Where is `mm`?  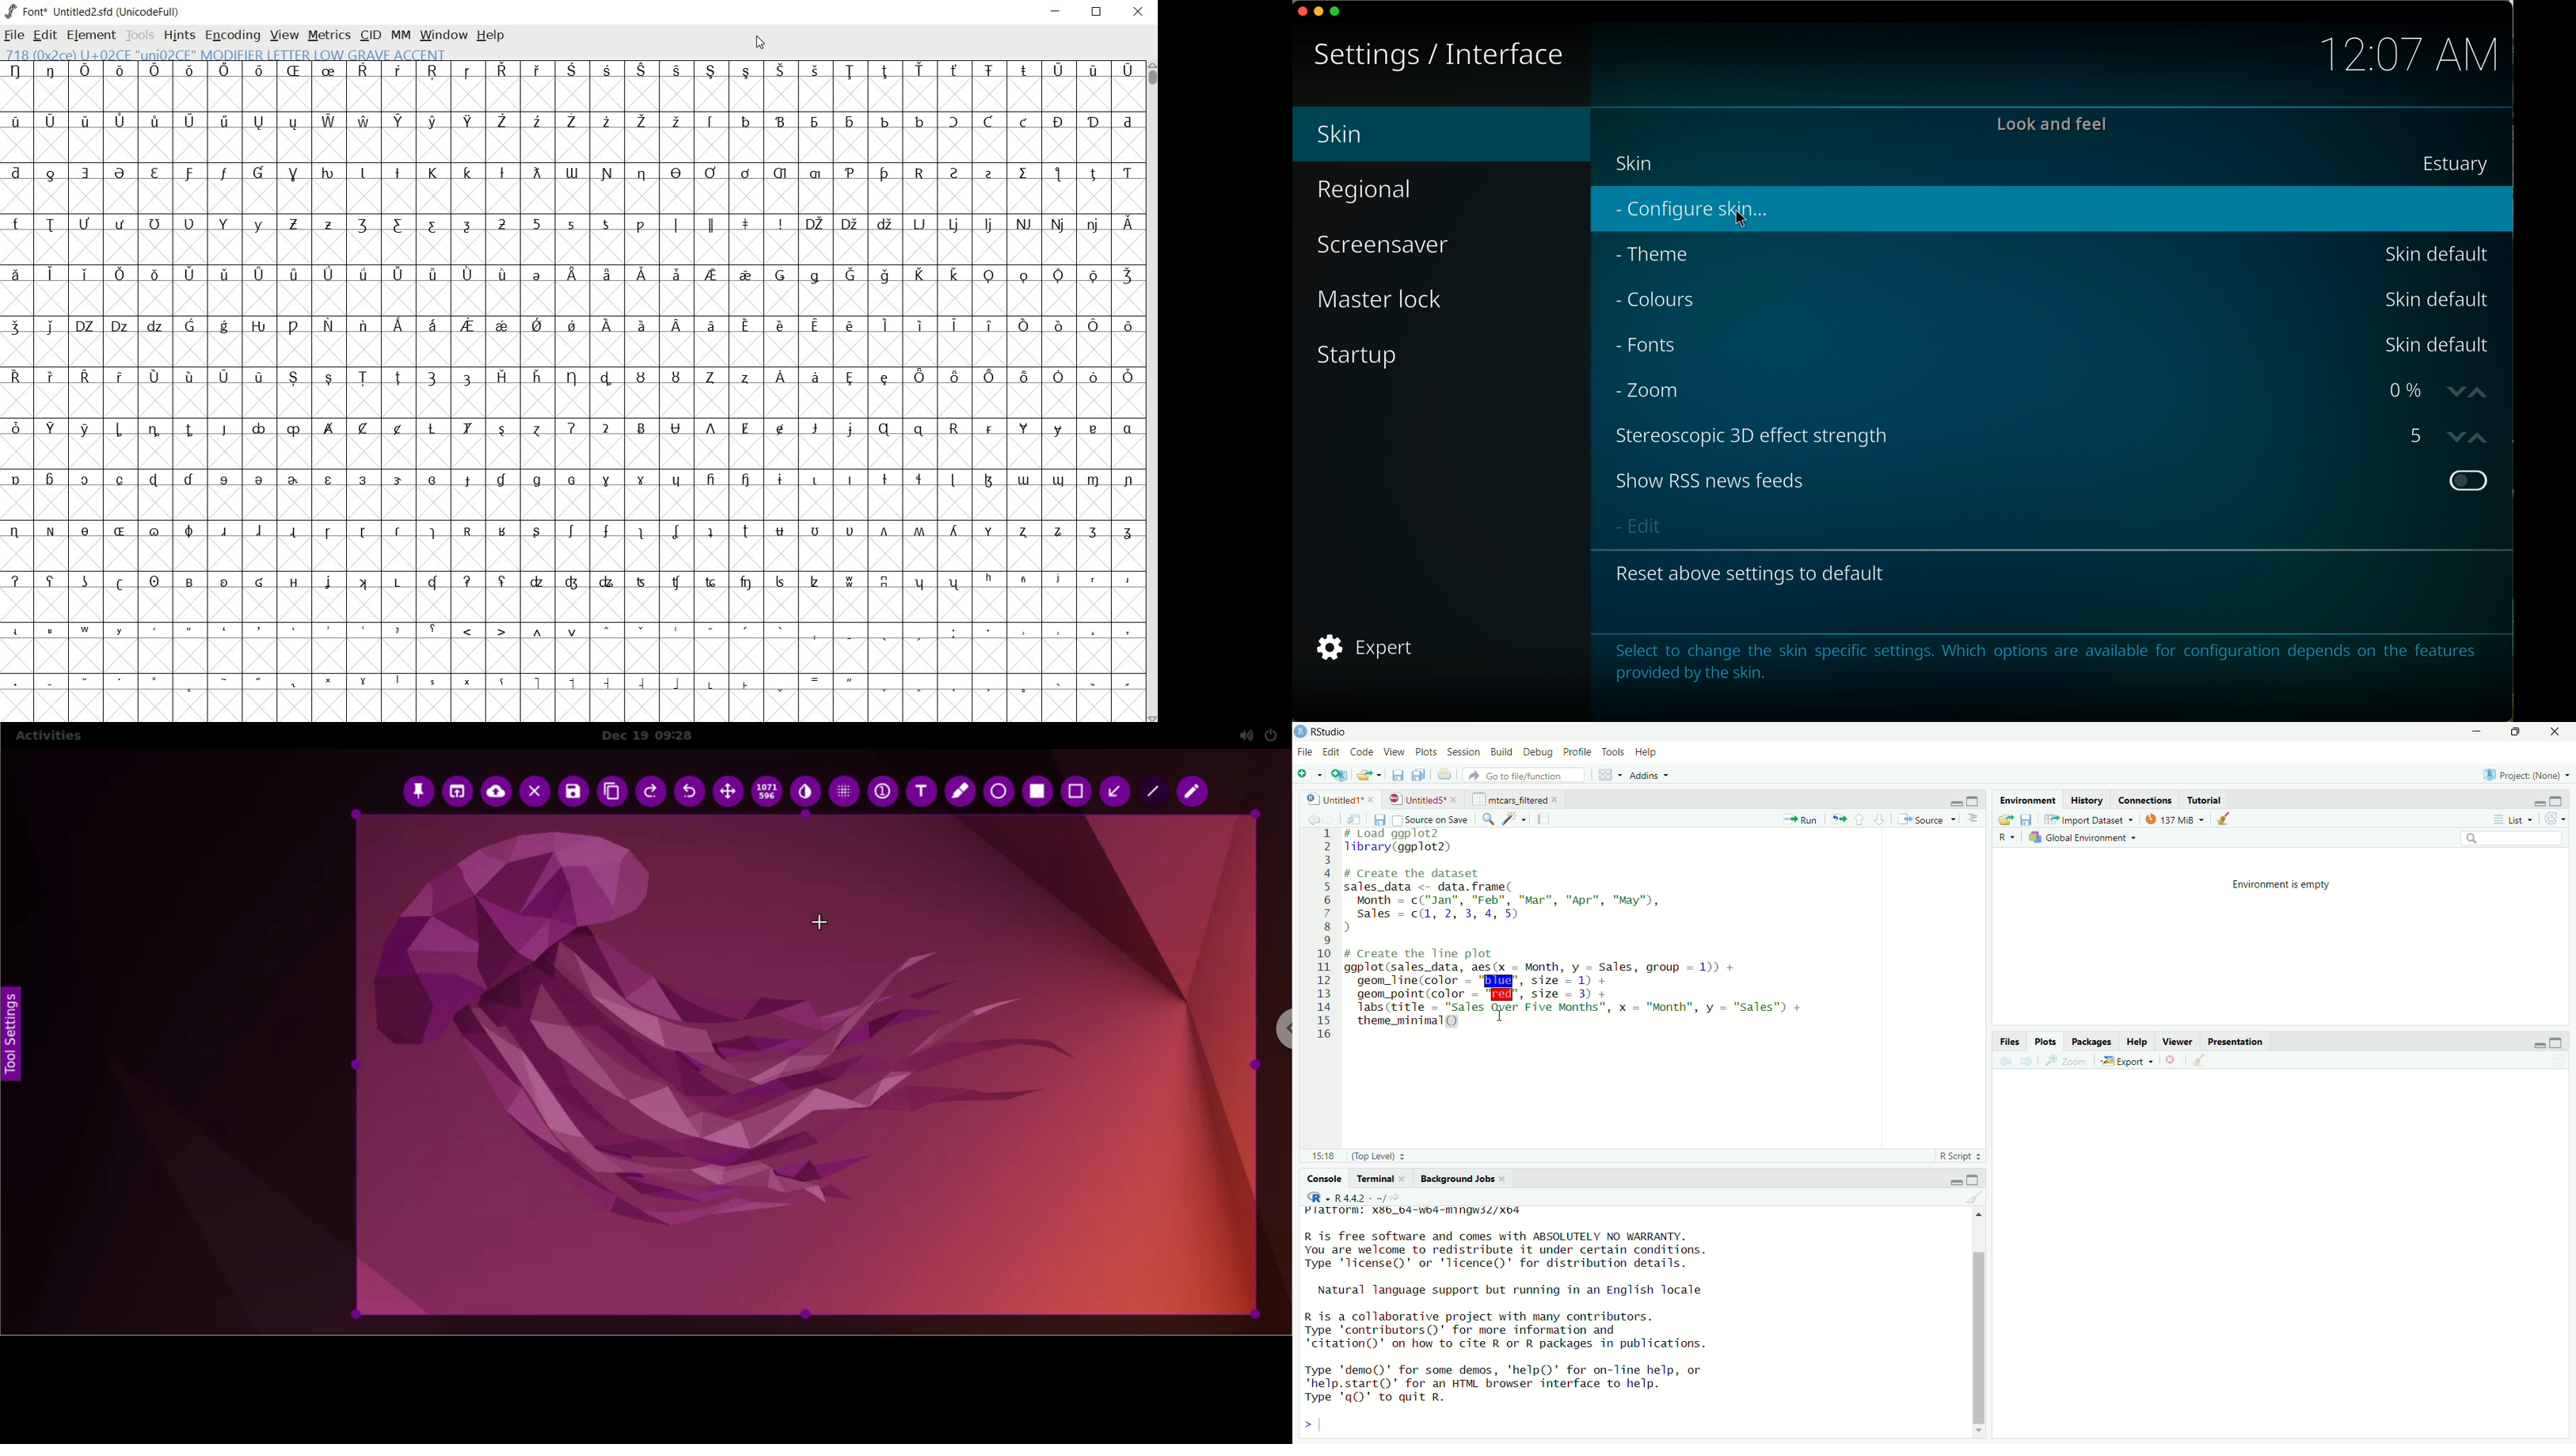 mm is located at coordinates (399, 33).